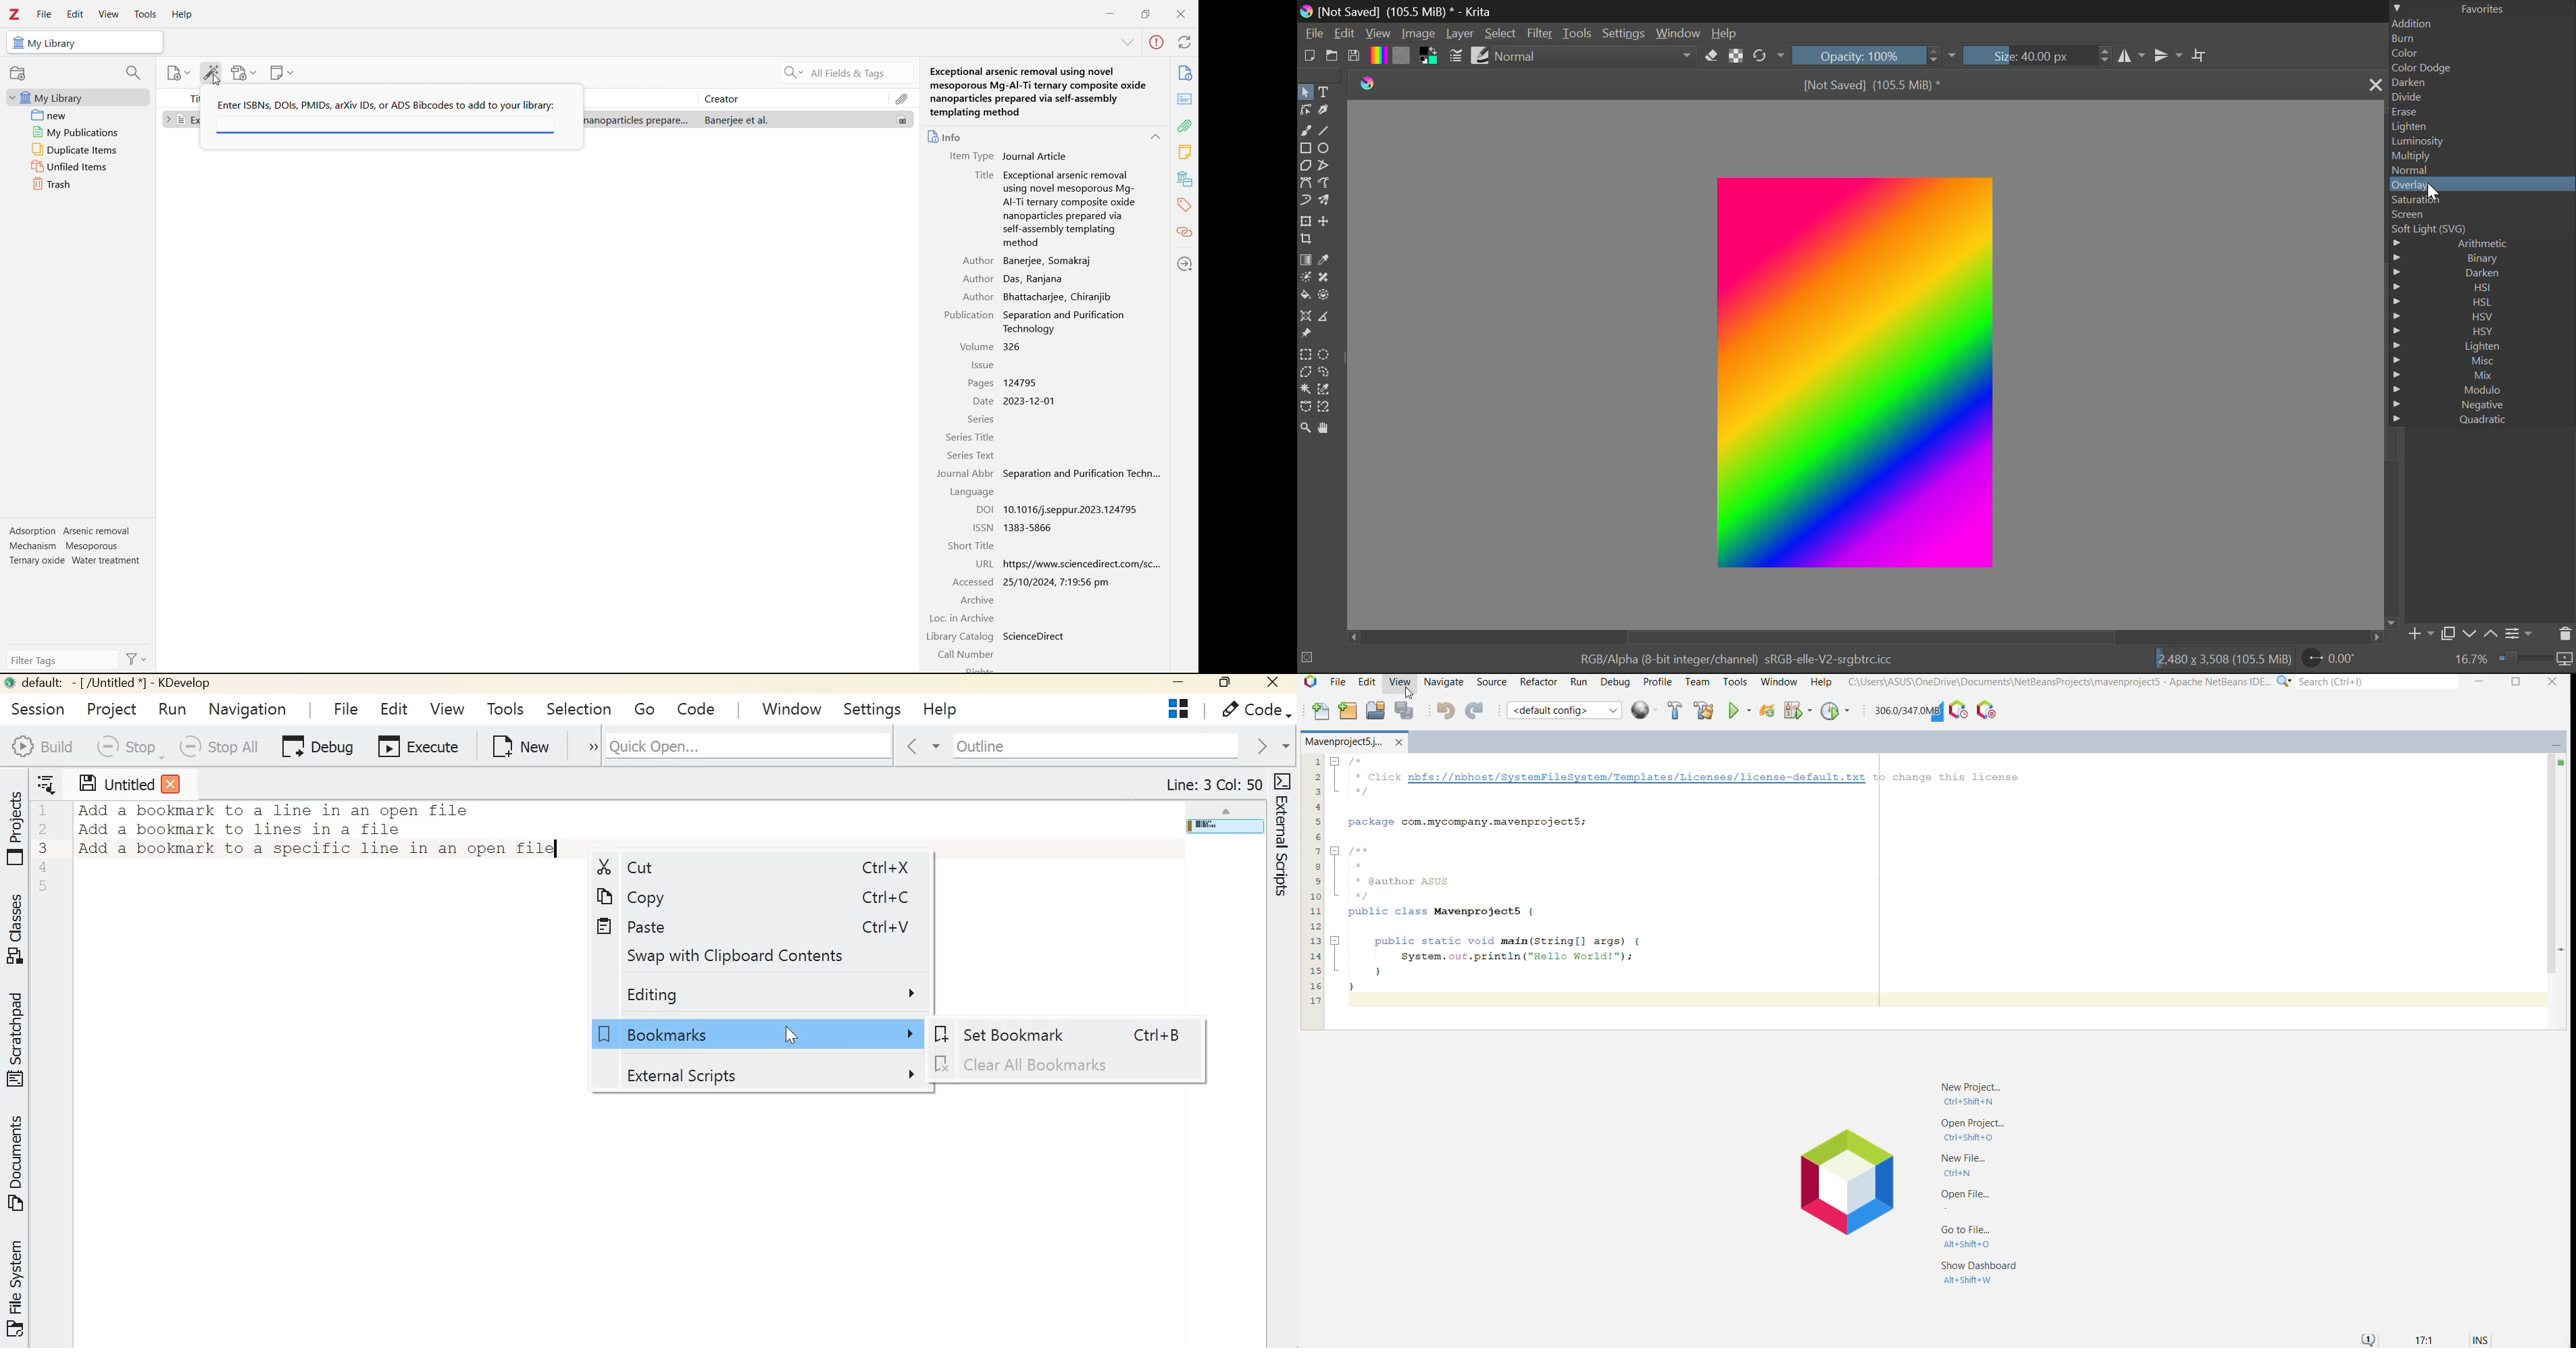 This screenshot has height=1372, width=2576. Describe the element at coordinates (985, 509) in the screenshot. I see `DOI` at that location.